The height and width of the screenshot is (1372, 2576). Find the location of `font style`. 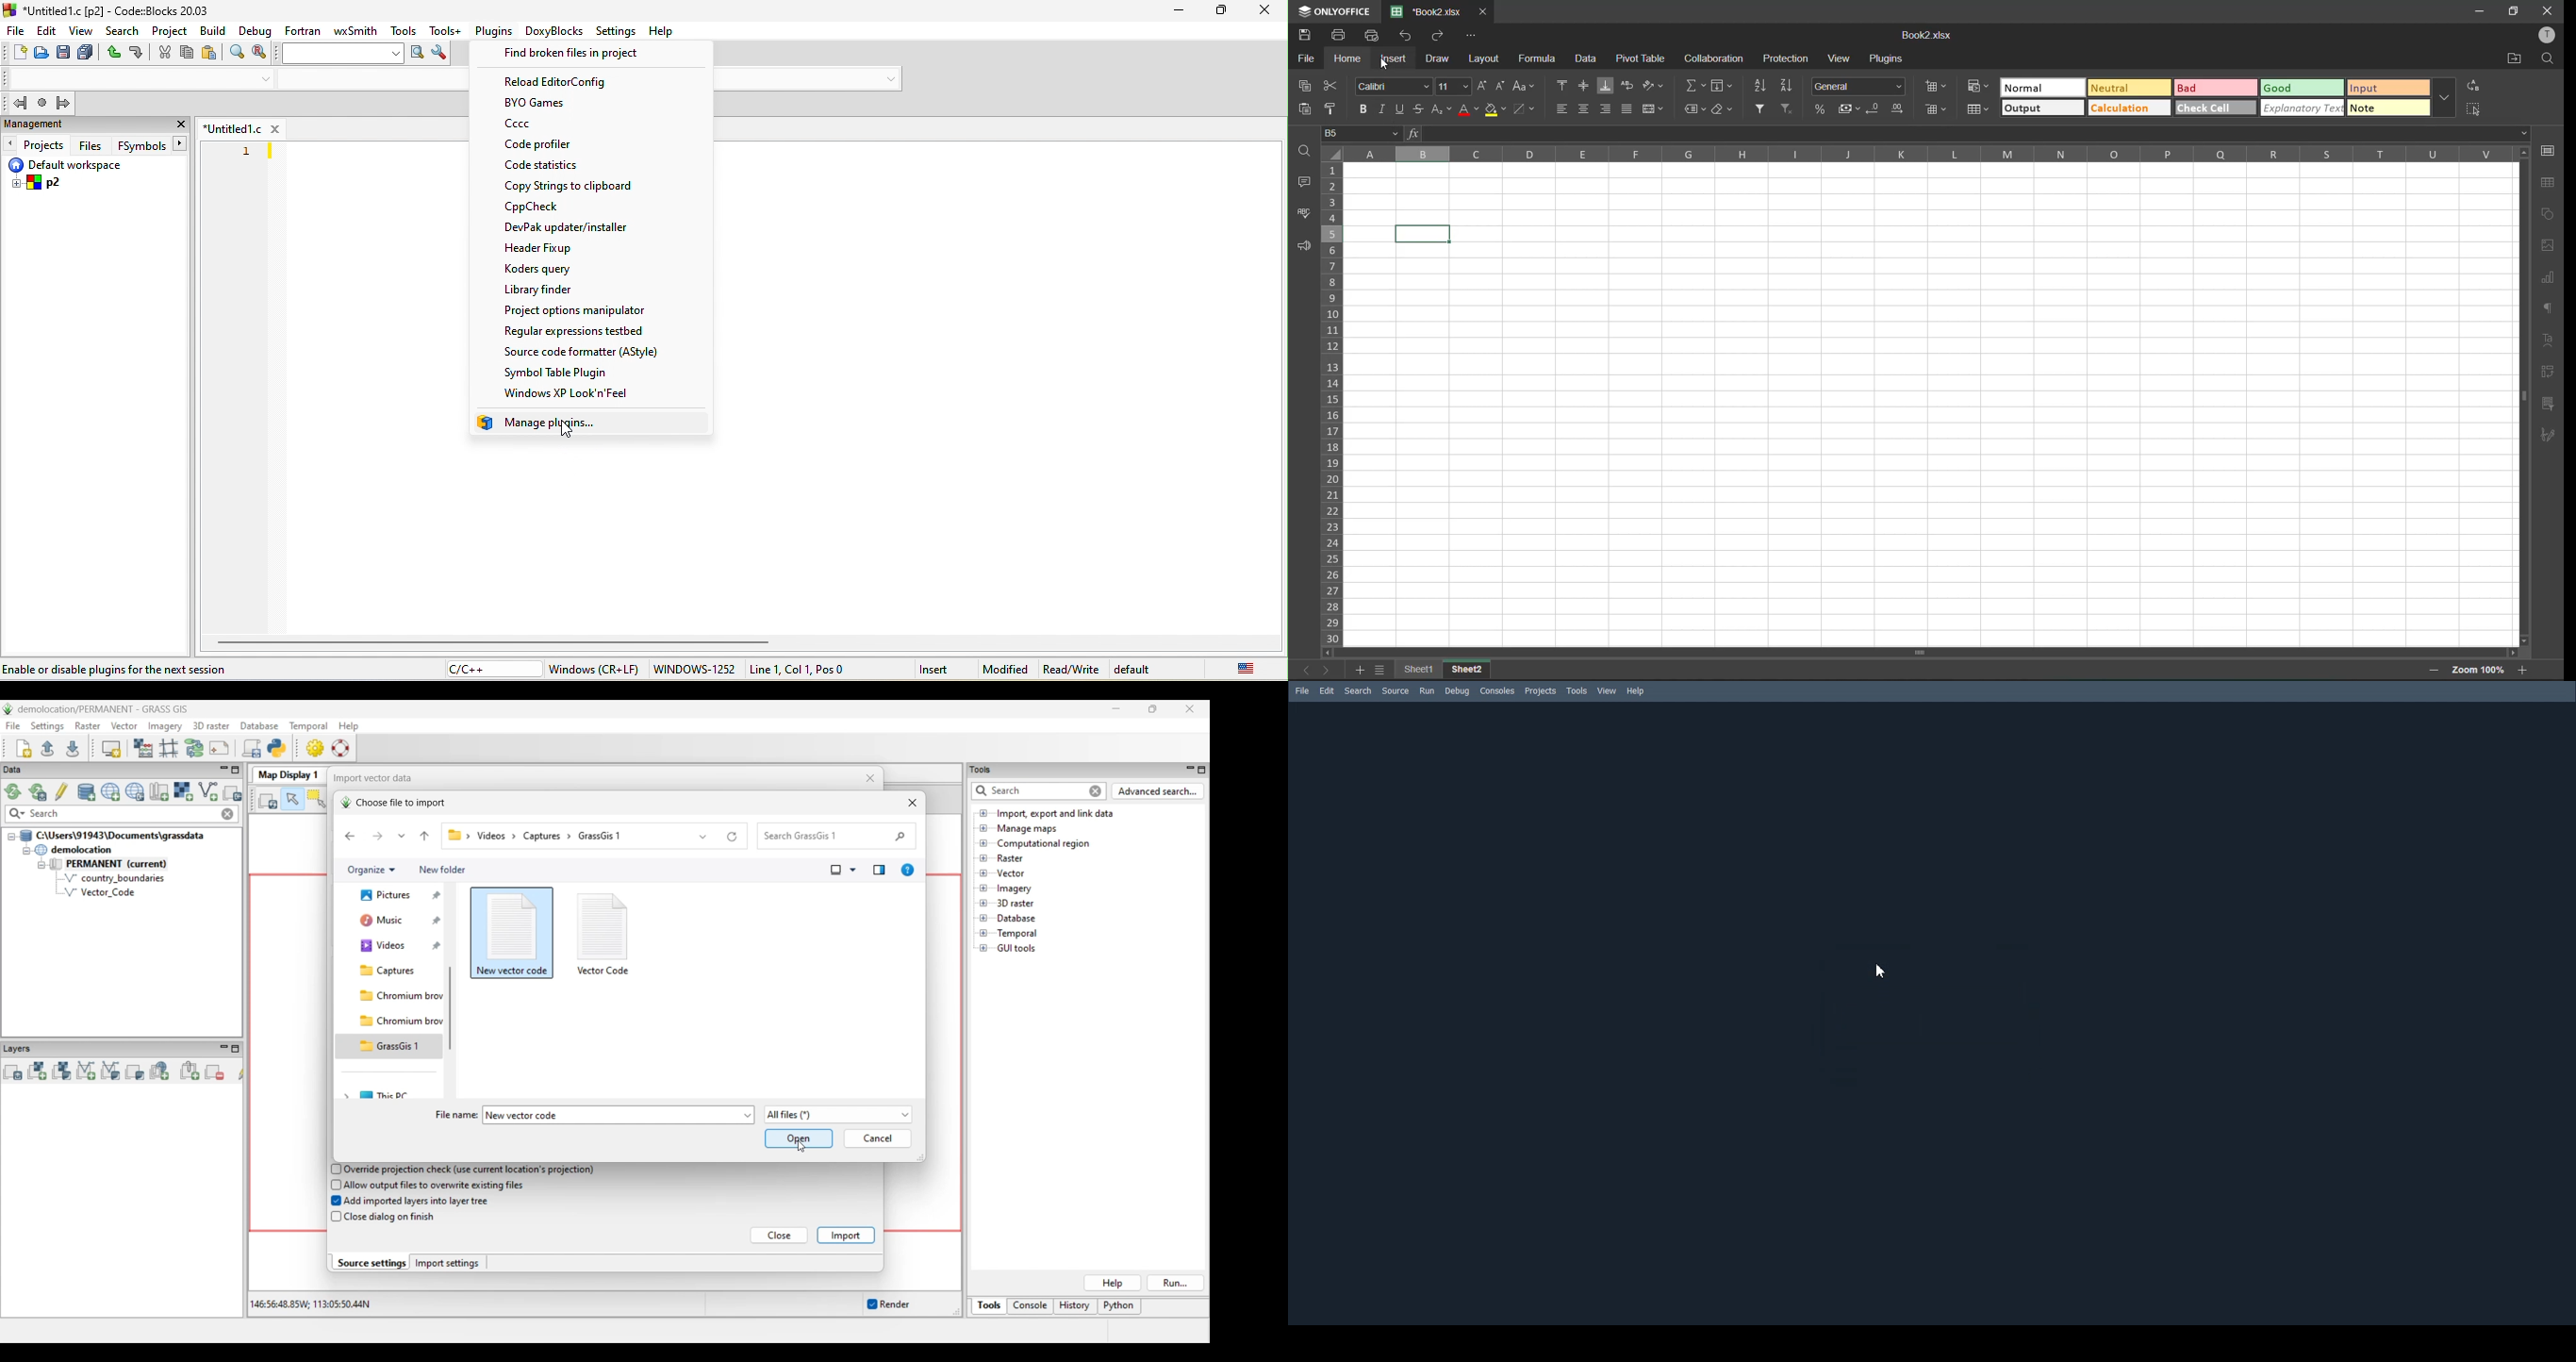

font style is located at coordinates (1390, 84).